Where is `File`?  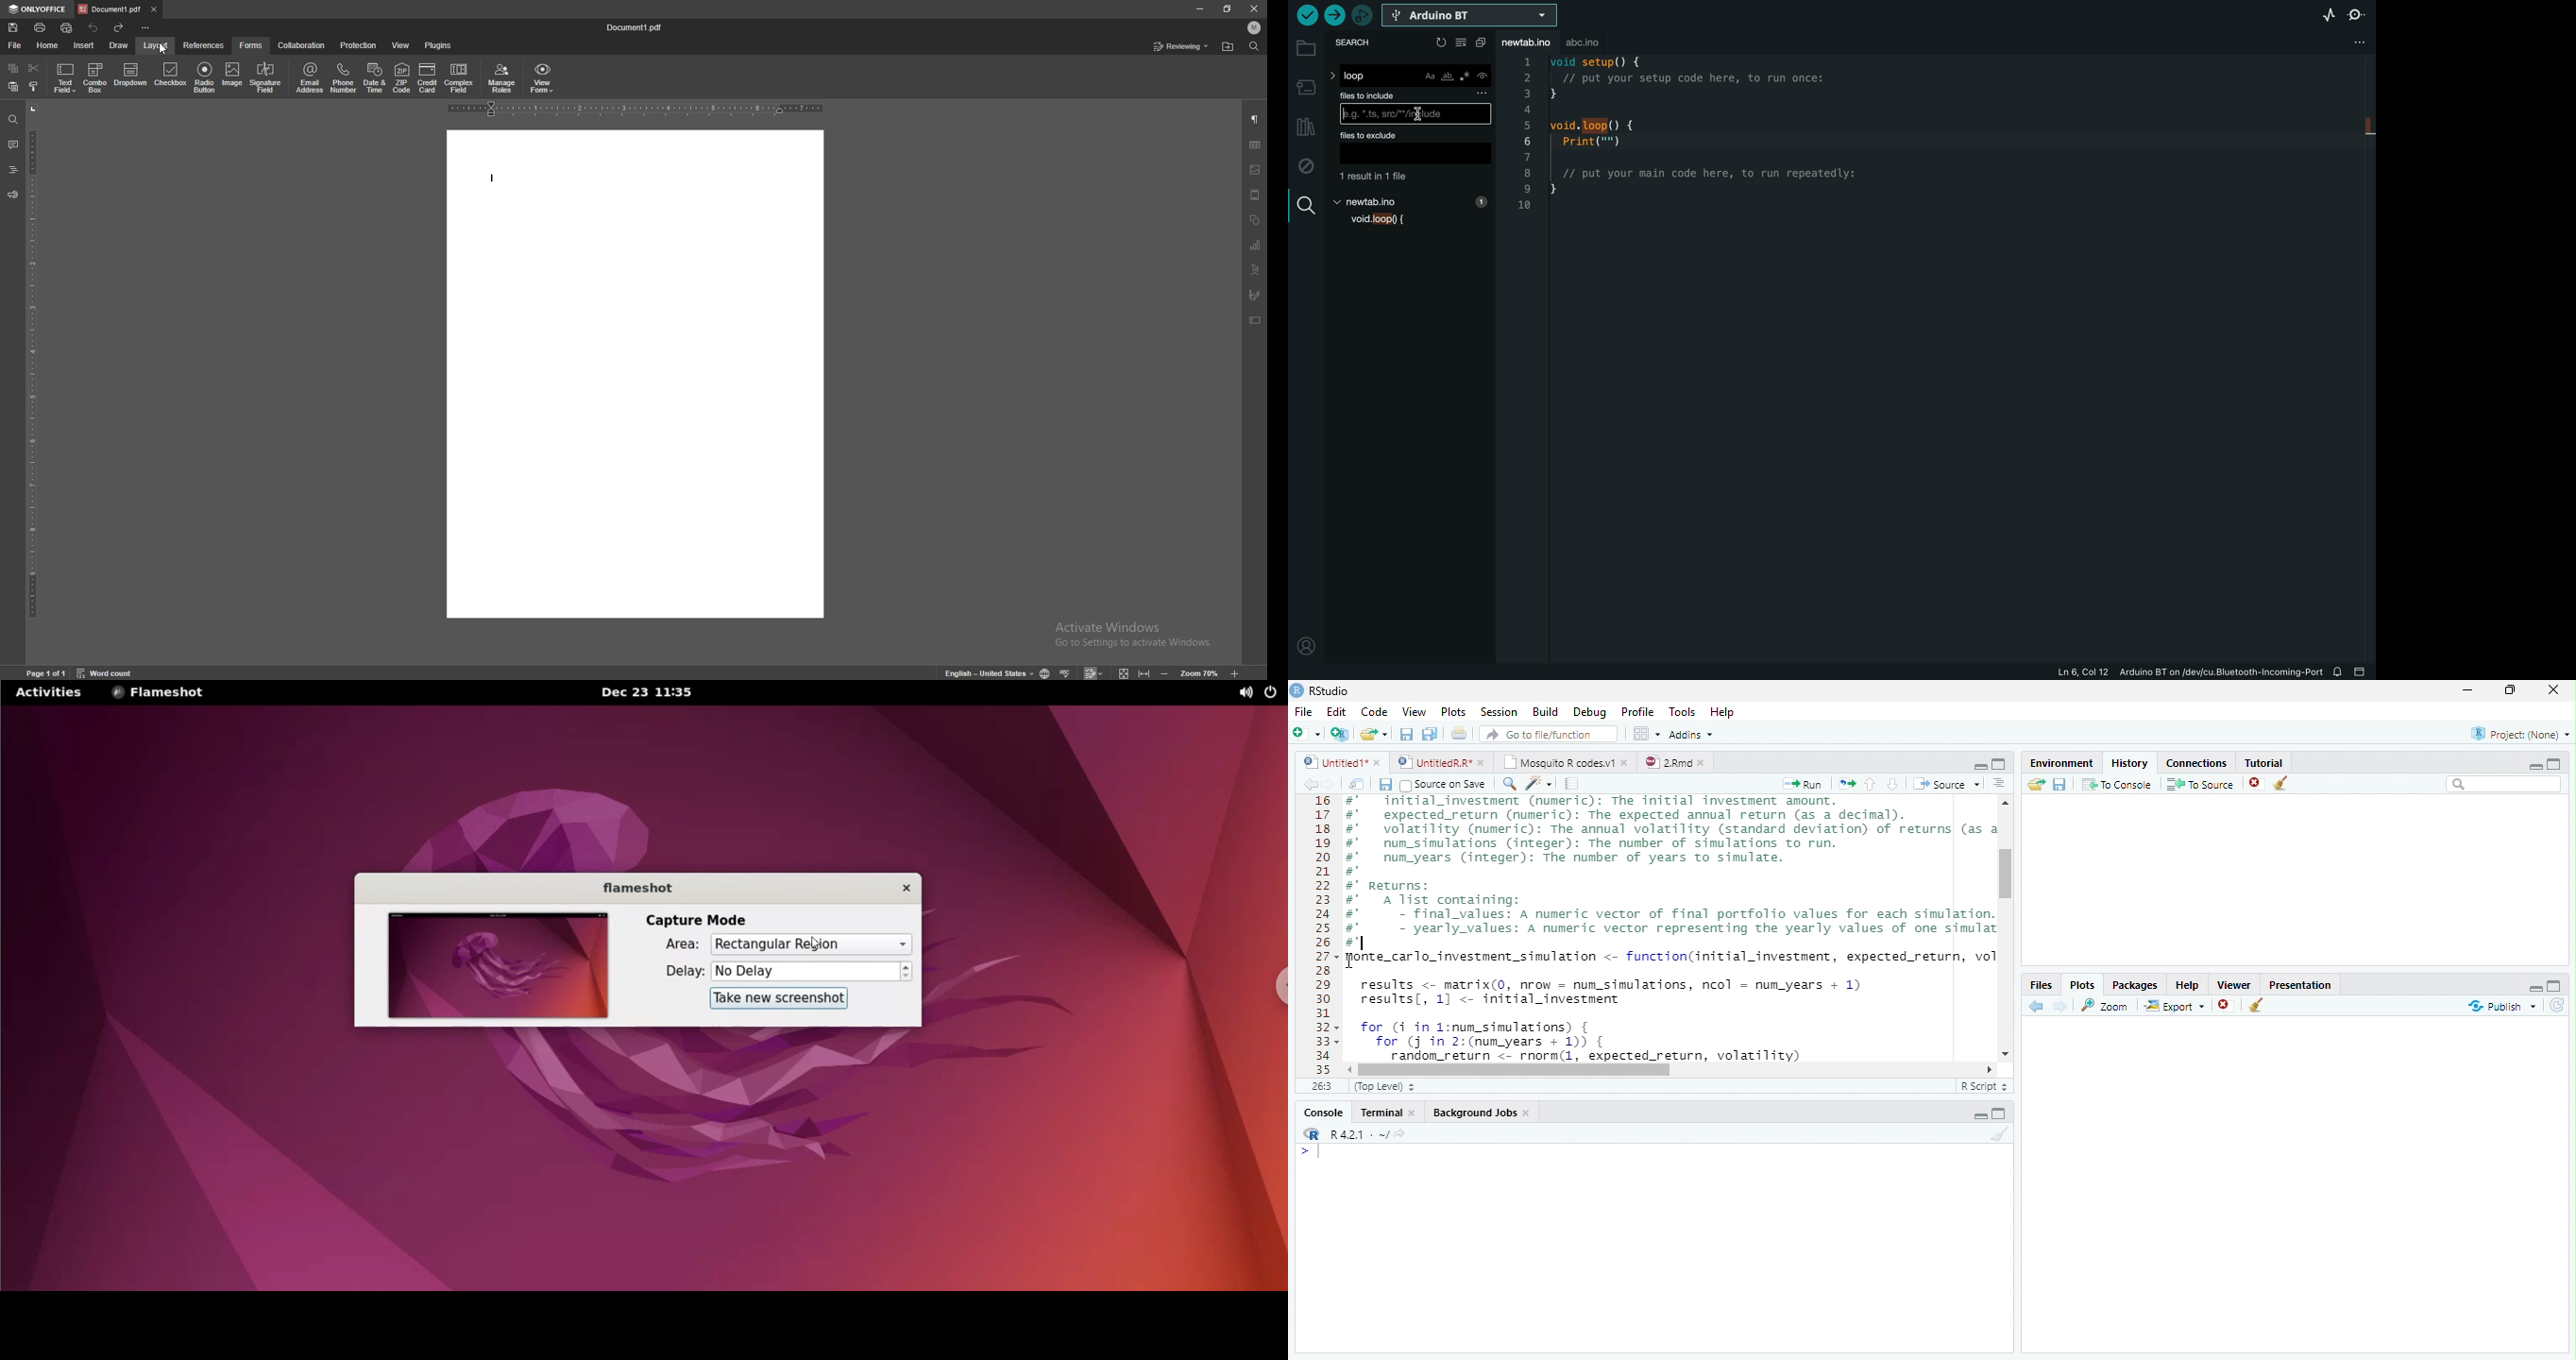 File is located at coordinates (1302, 711).